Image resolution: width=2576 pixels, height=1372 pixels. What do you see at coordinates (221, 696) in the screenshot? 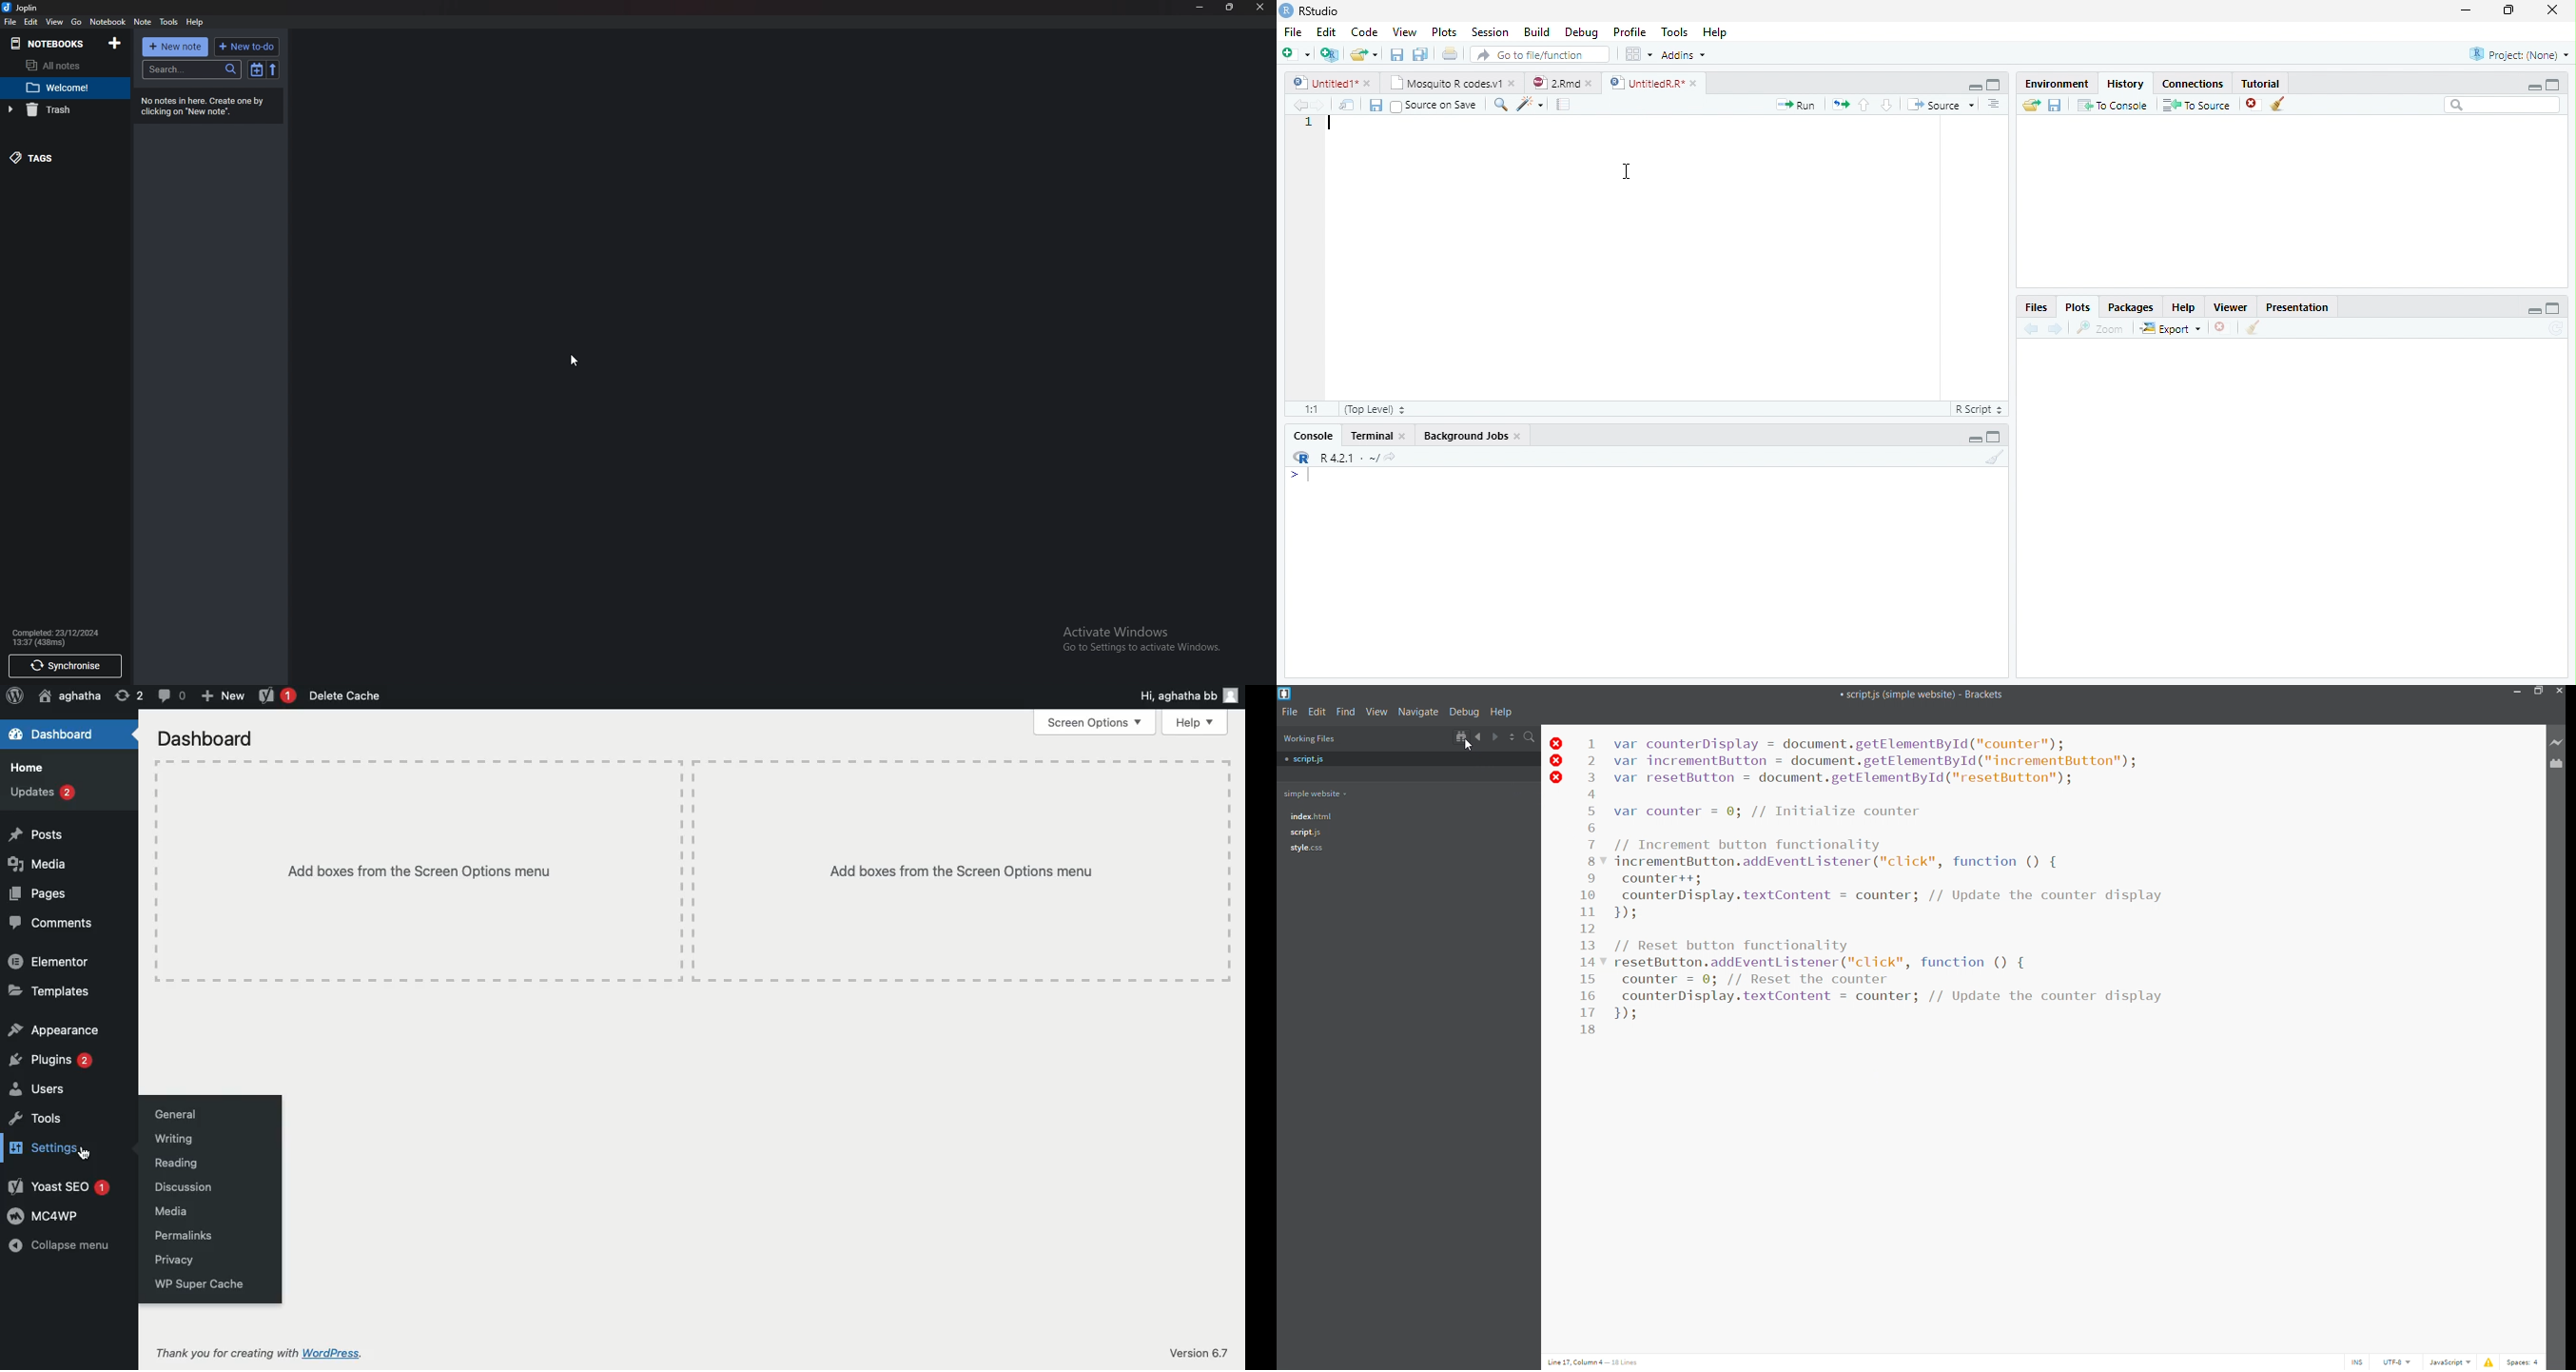
I see `New` at bounding box center [221, 696].